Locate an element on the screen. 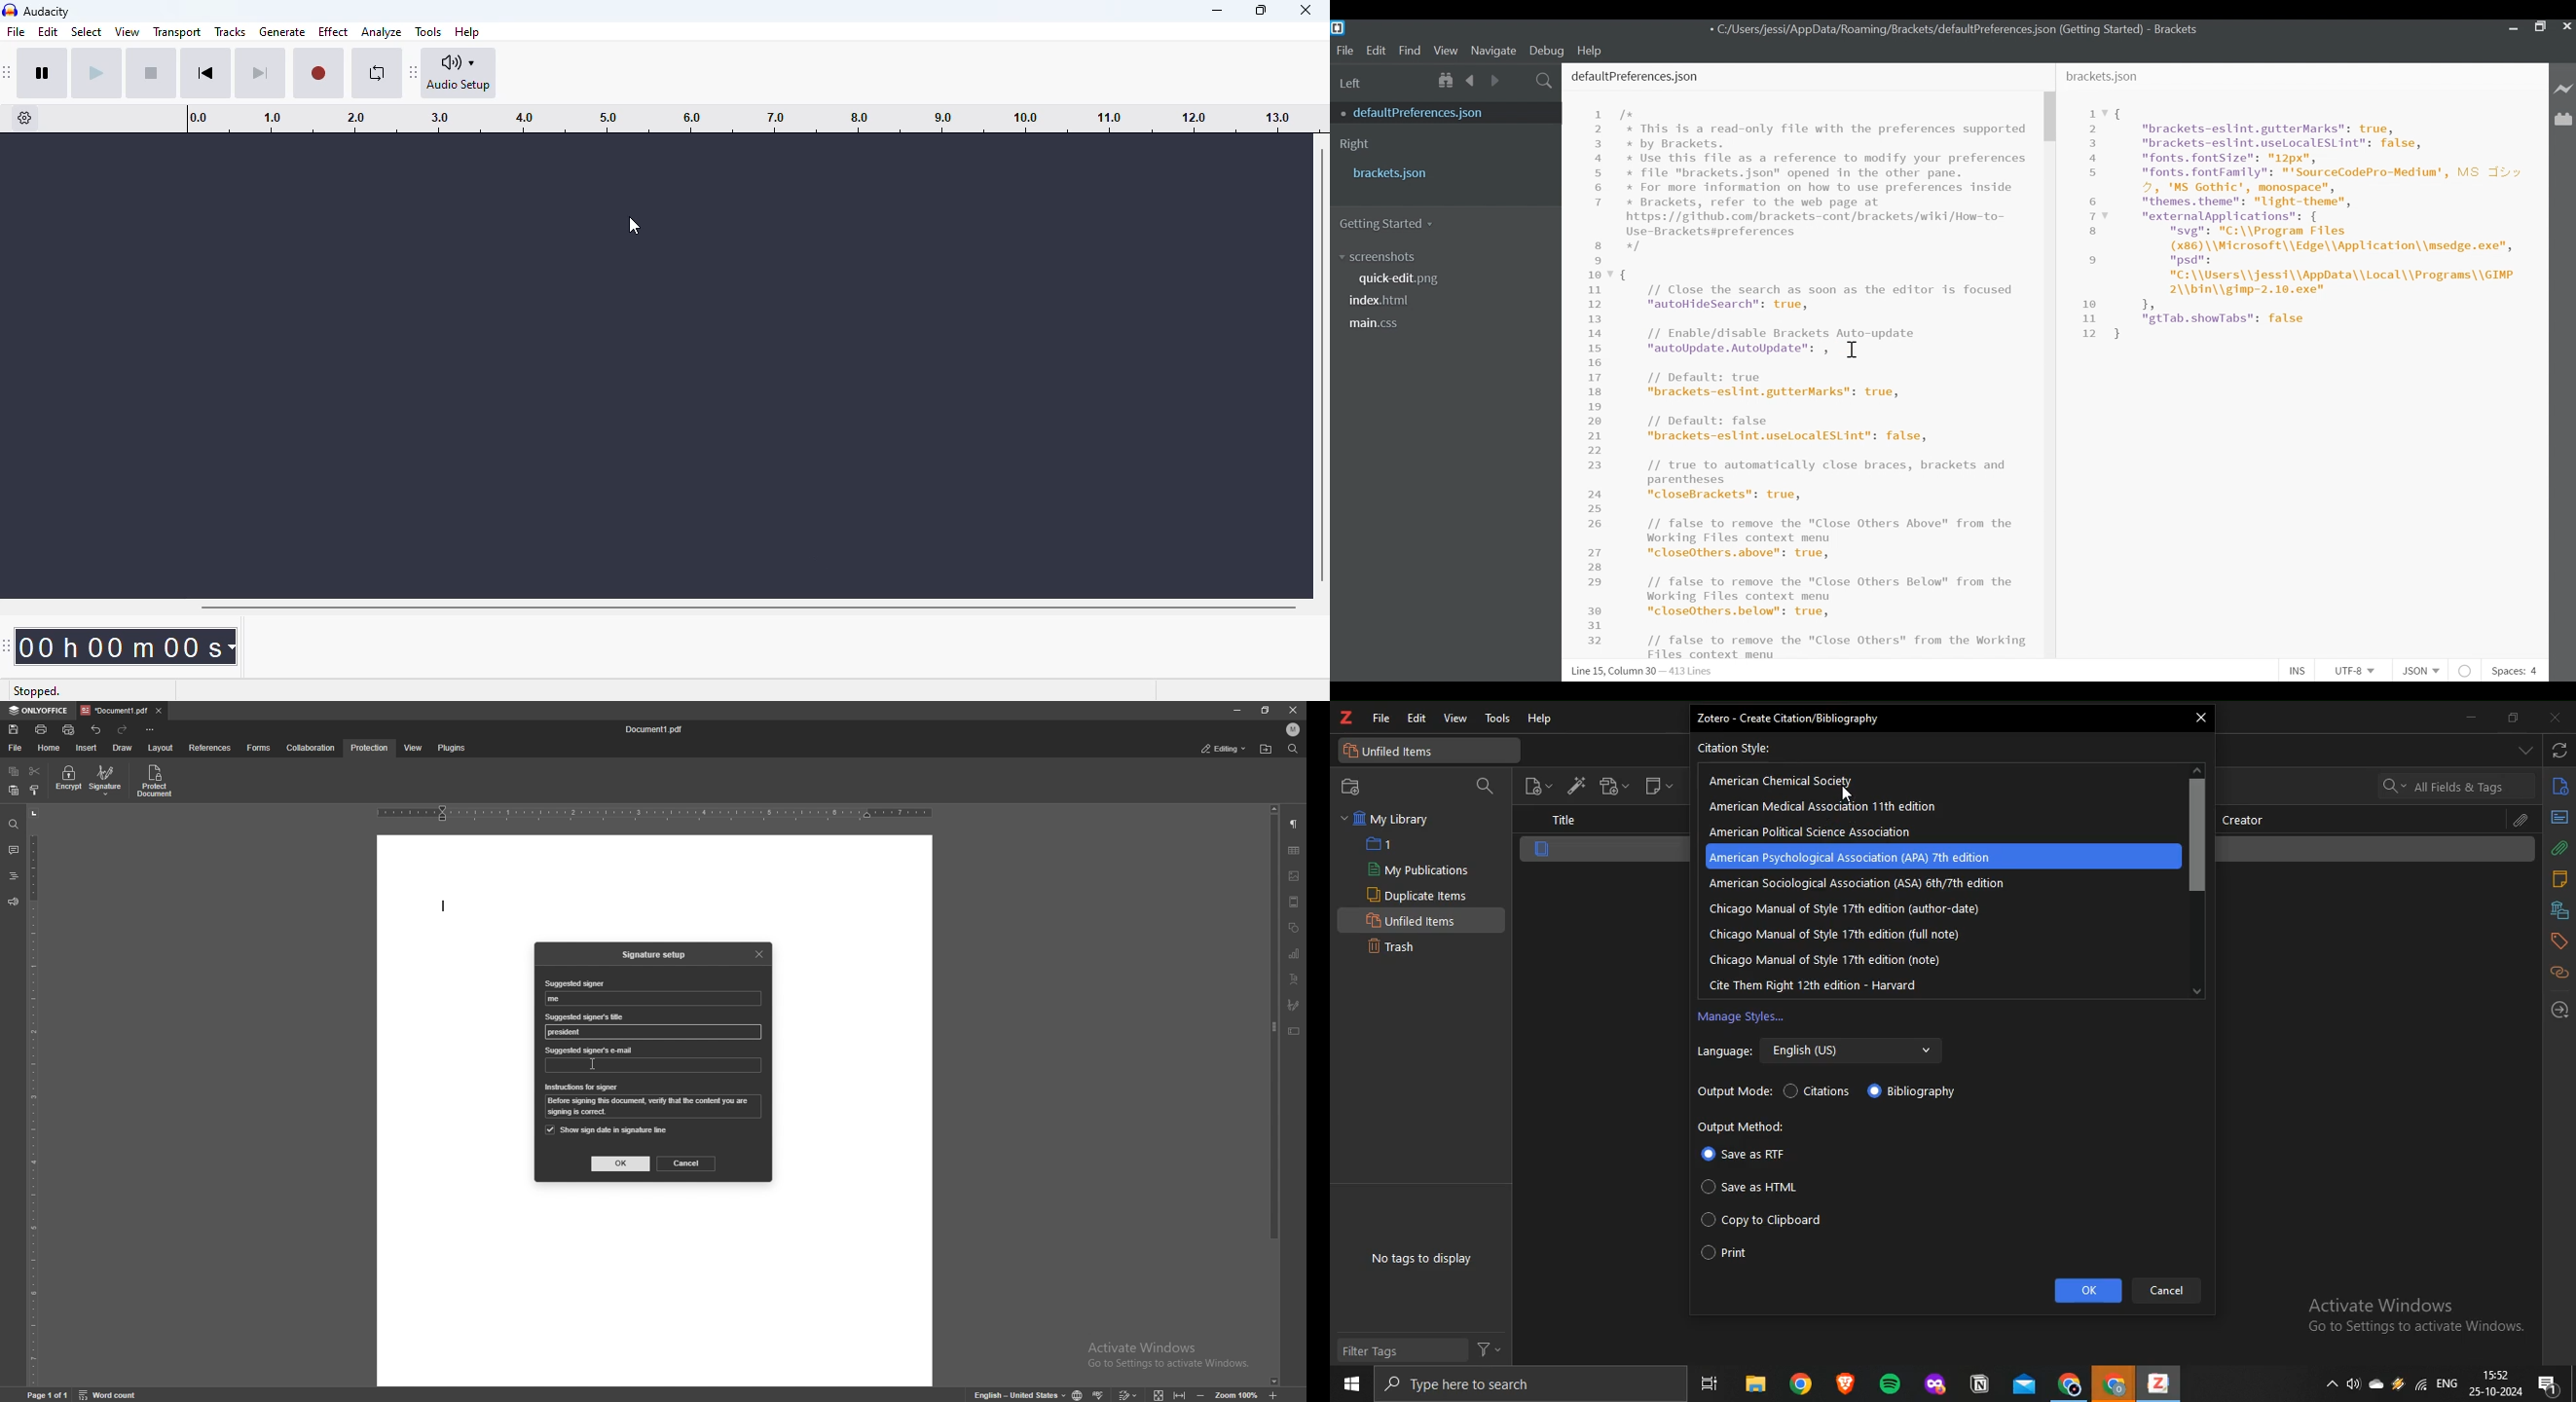 The width and height of the screenshot is (2576, 1428). audio setup is located at coordinates (460, 73).